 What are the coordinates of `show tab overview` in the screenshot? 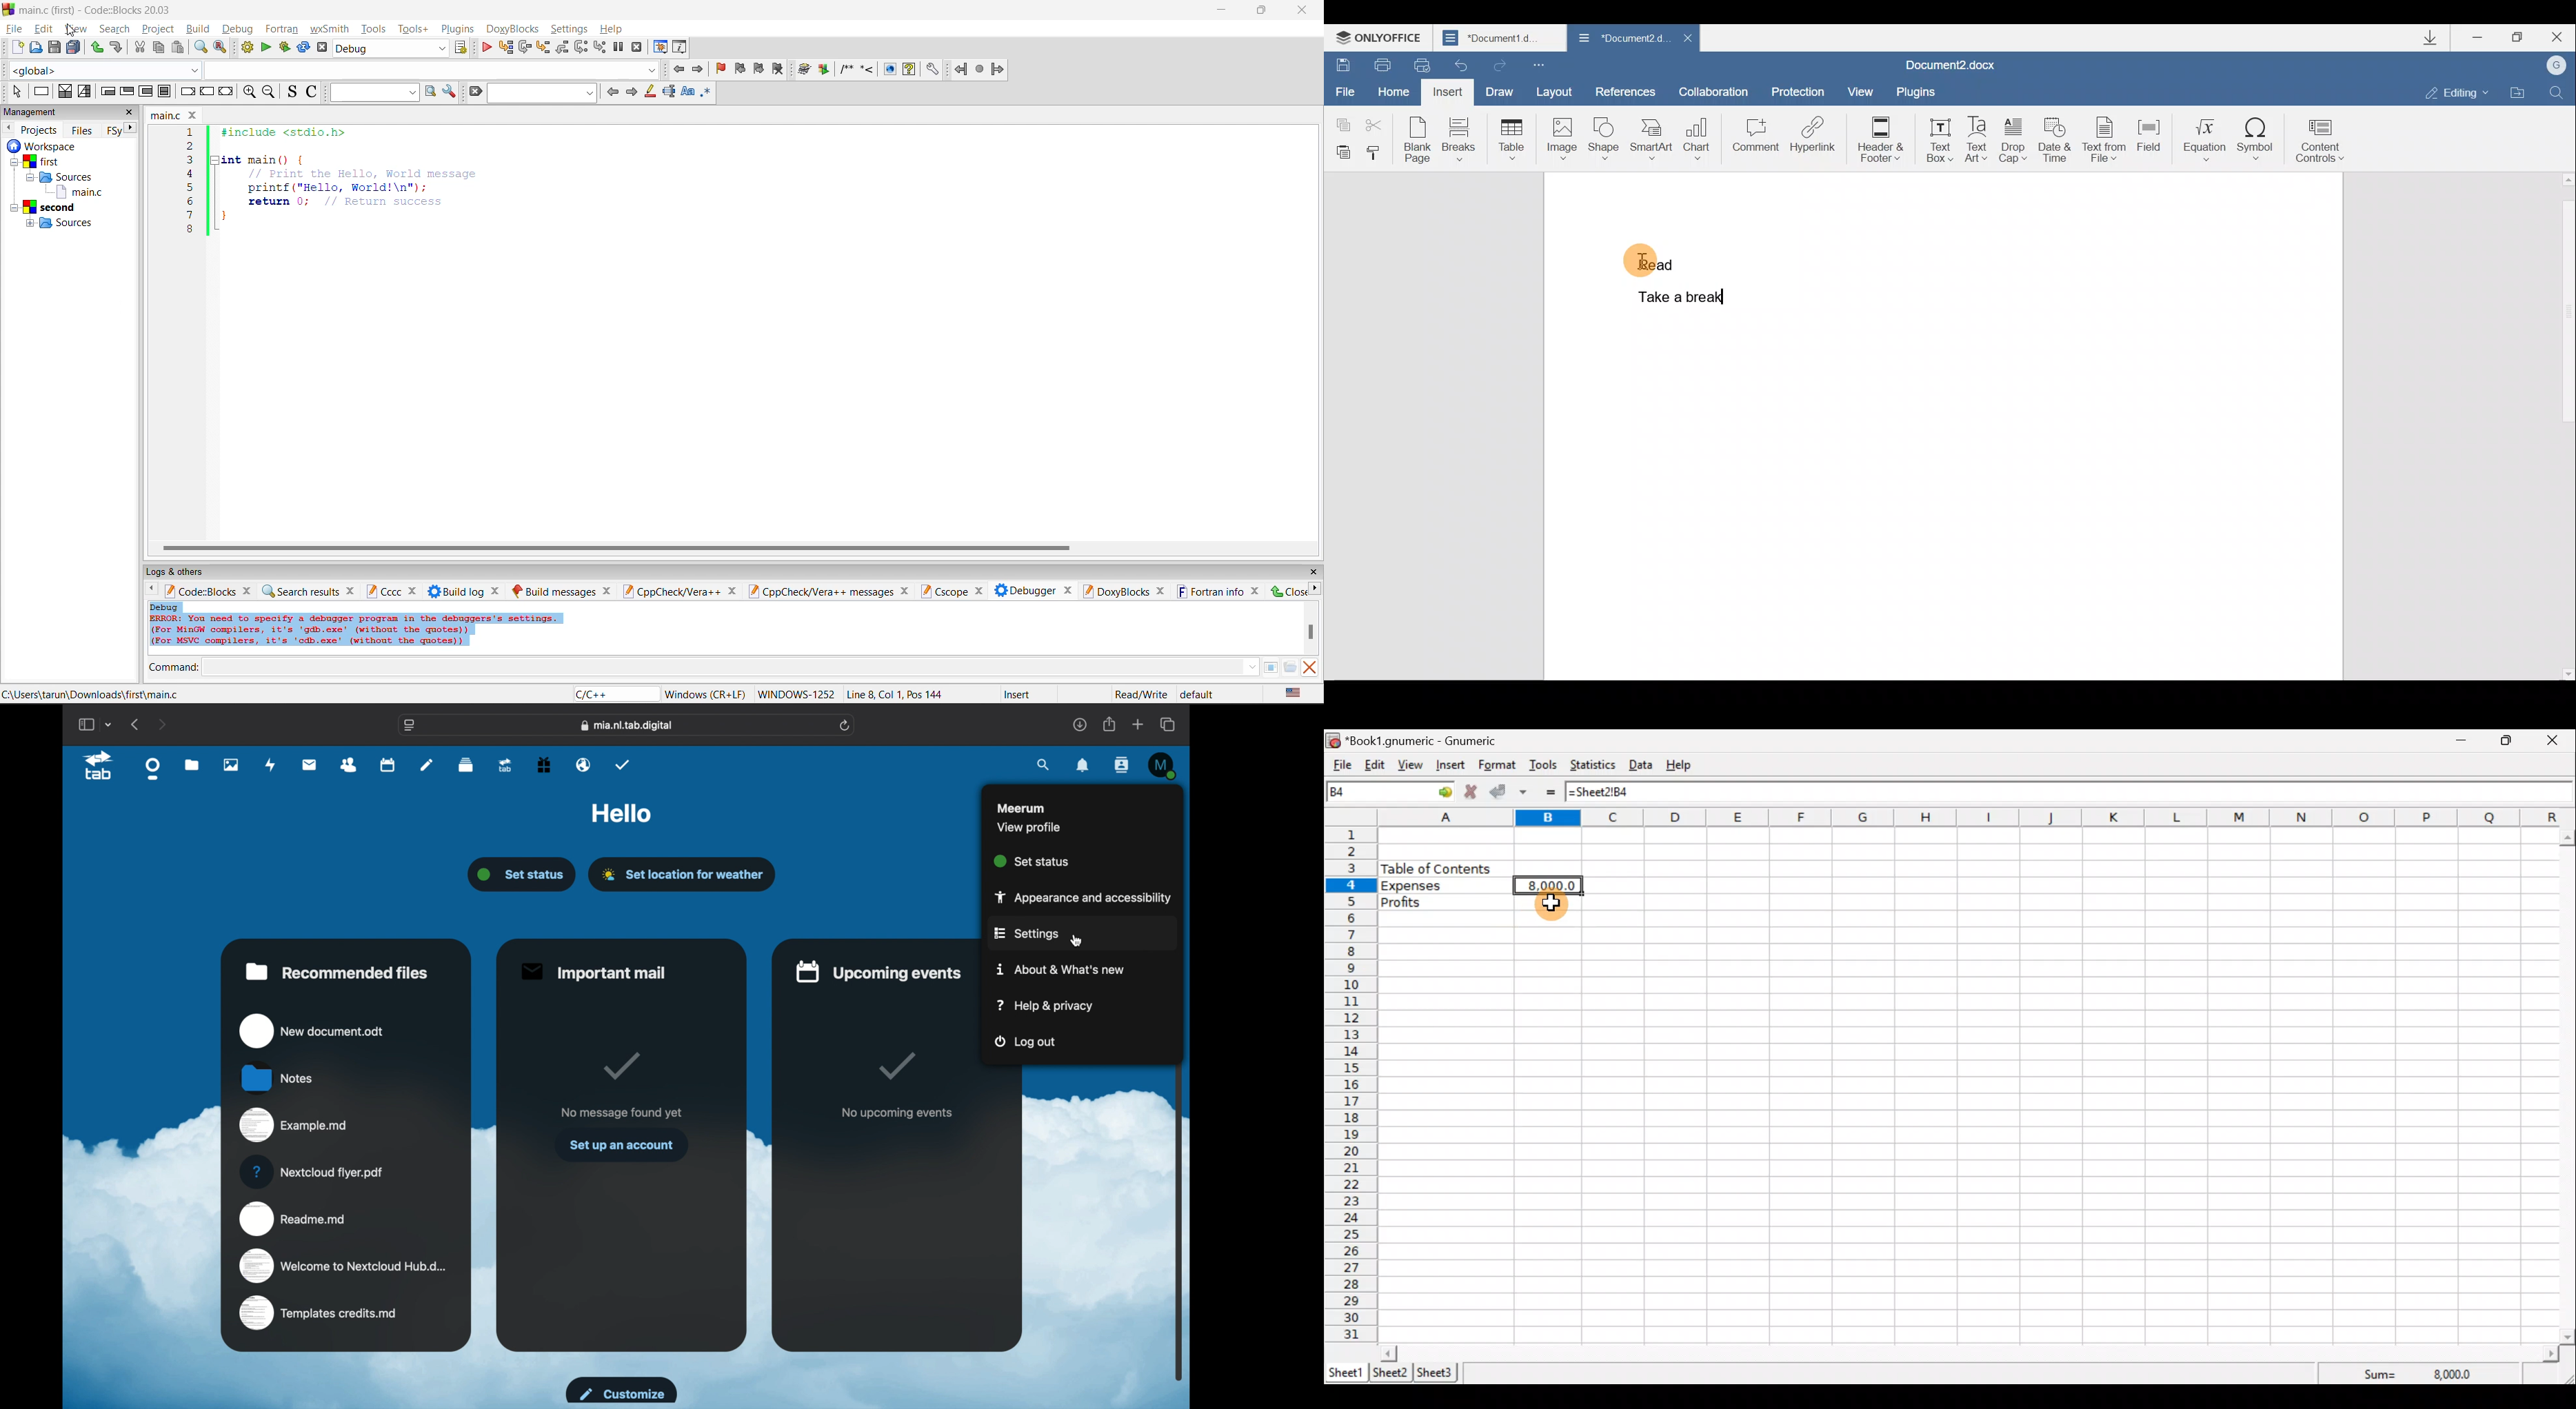 It's located at (1169, 724).